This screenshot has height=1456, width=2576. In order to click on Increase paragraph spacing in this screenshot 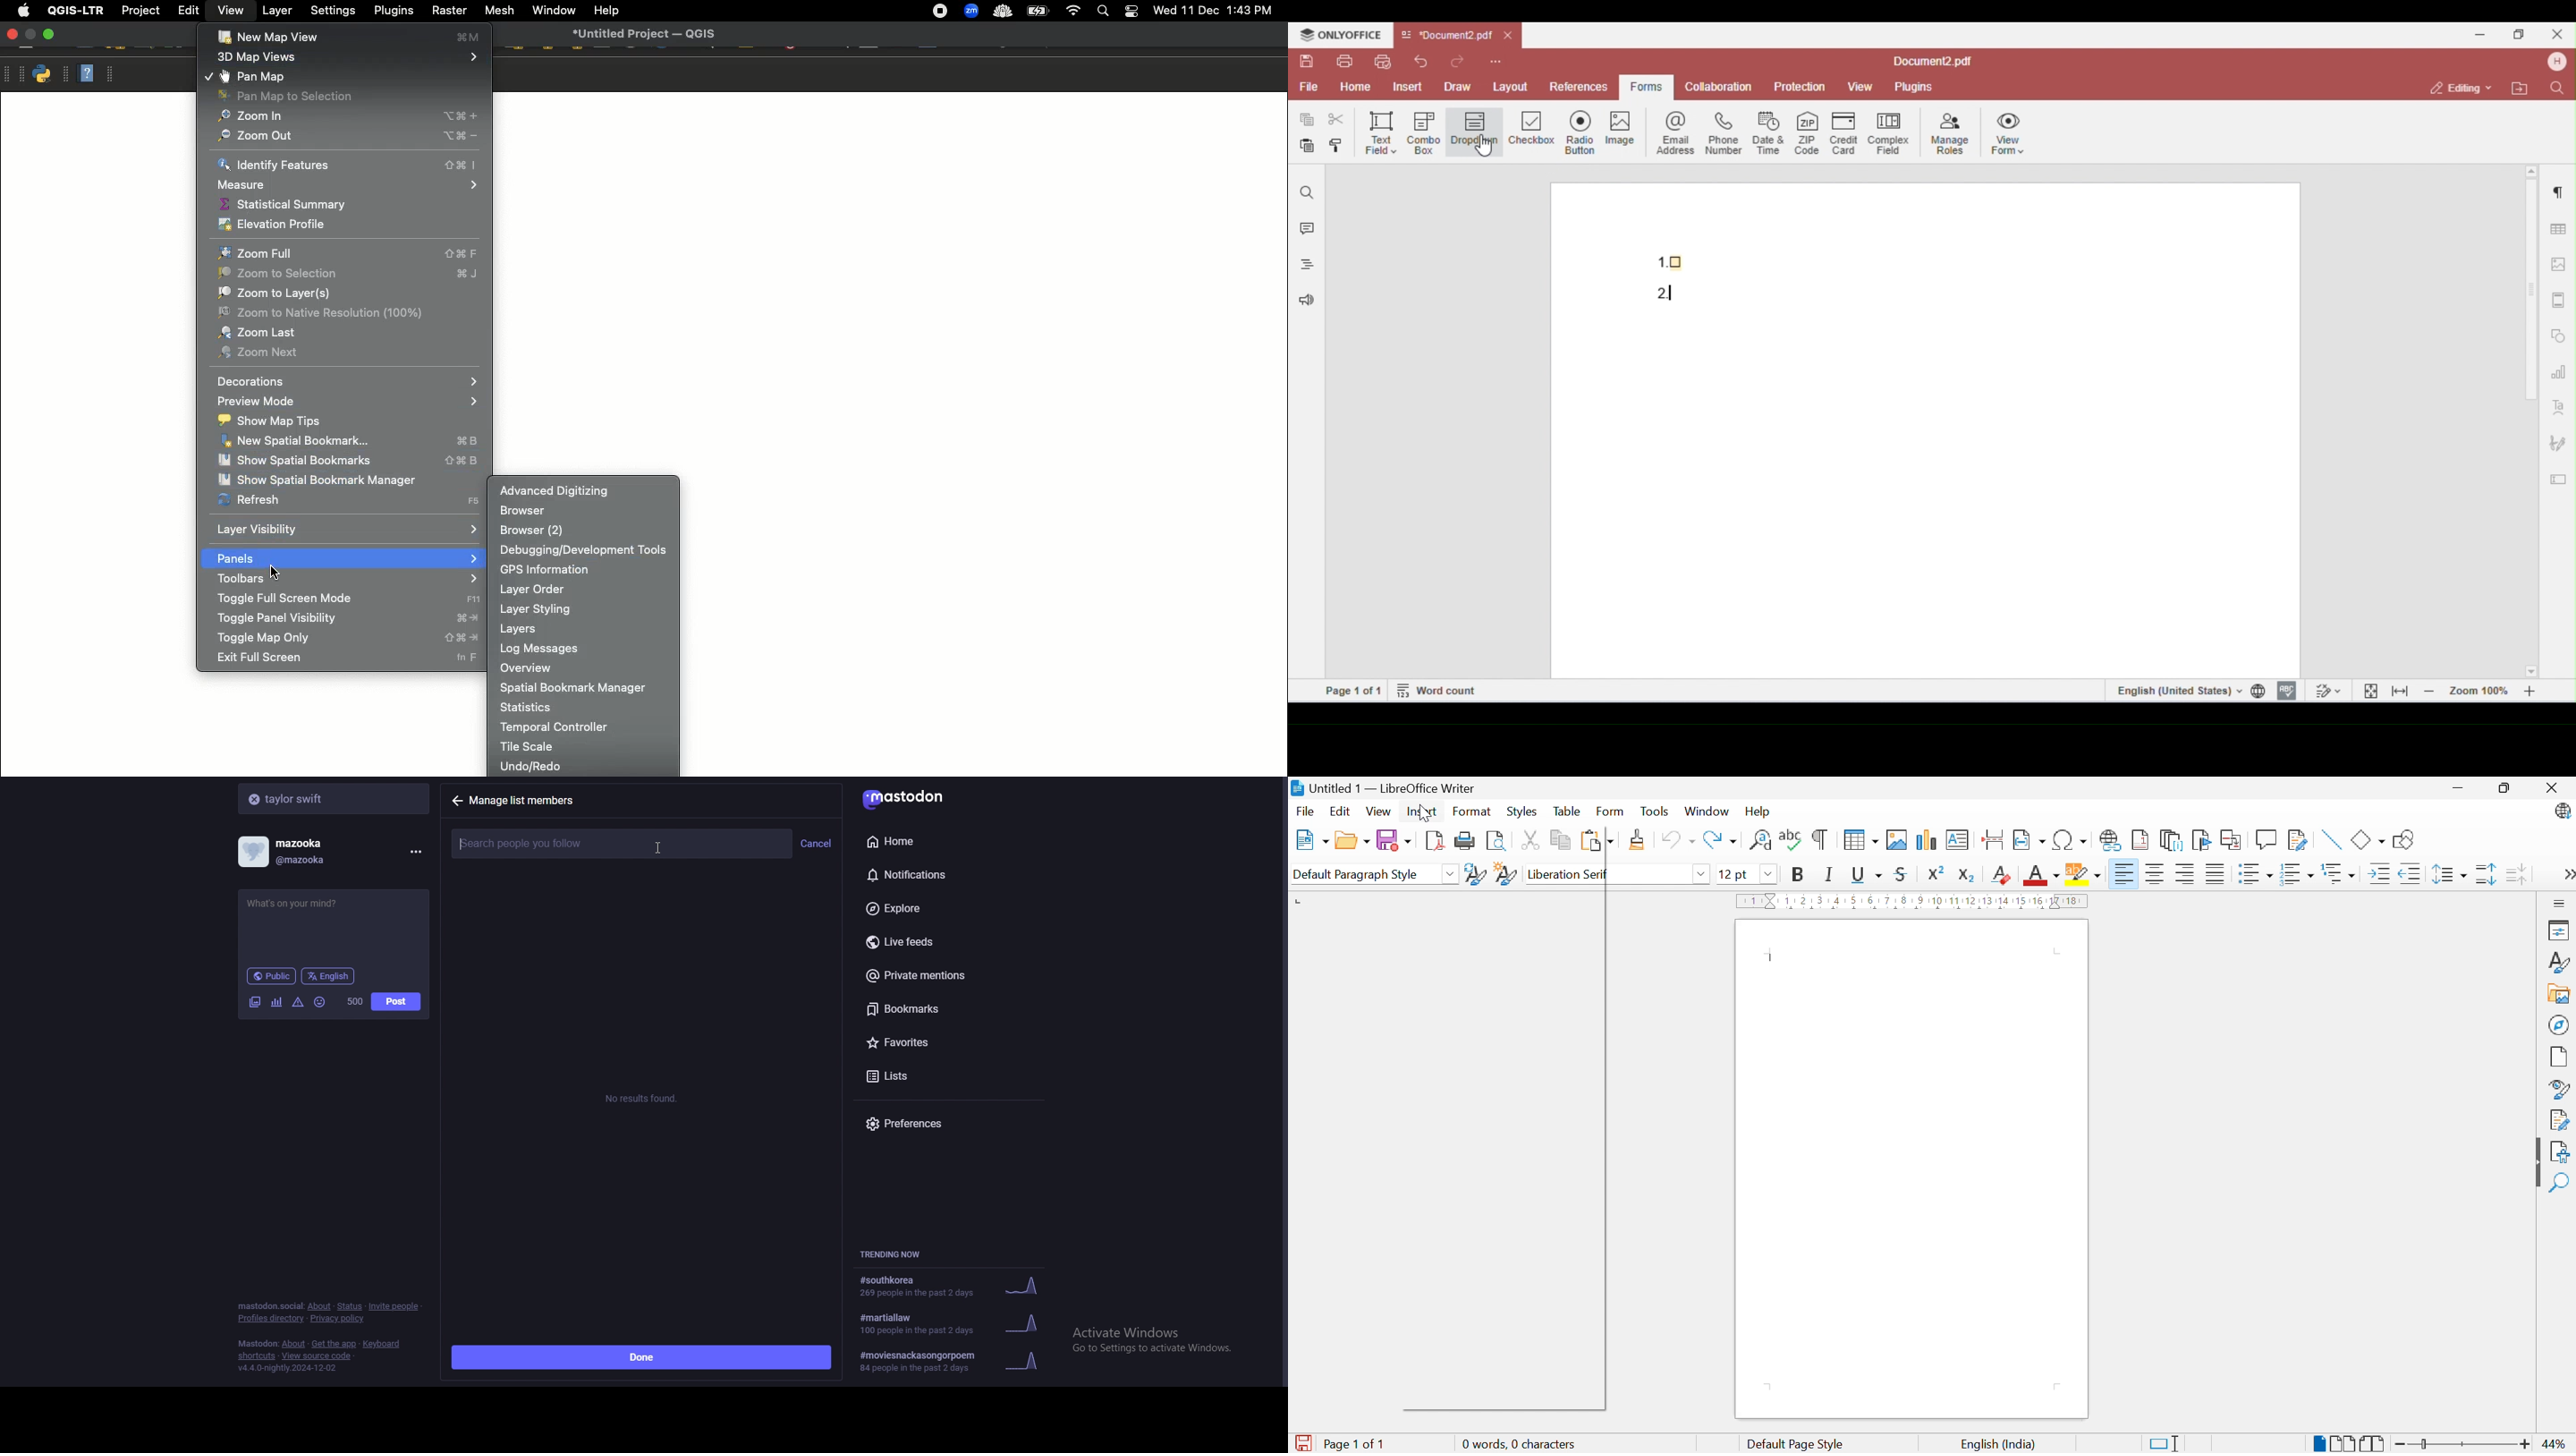, I will do `click(2487, 875)`.